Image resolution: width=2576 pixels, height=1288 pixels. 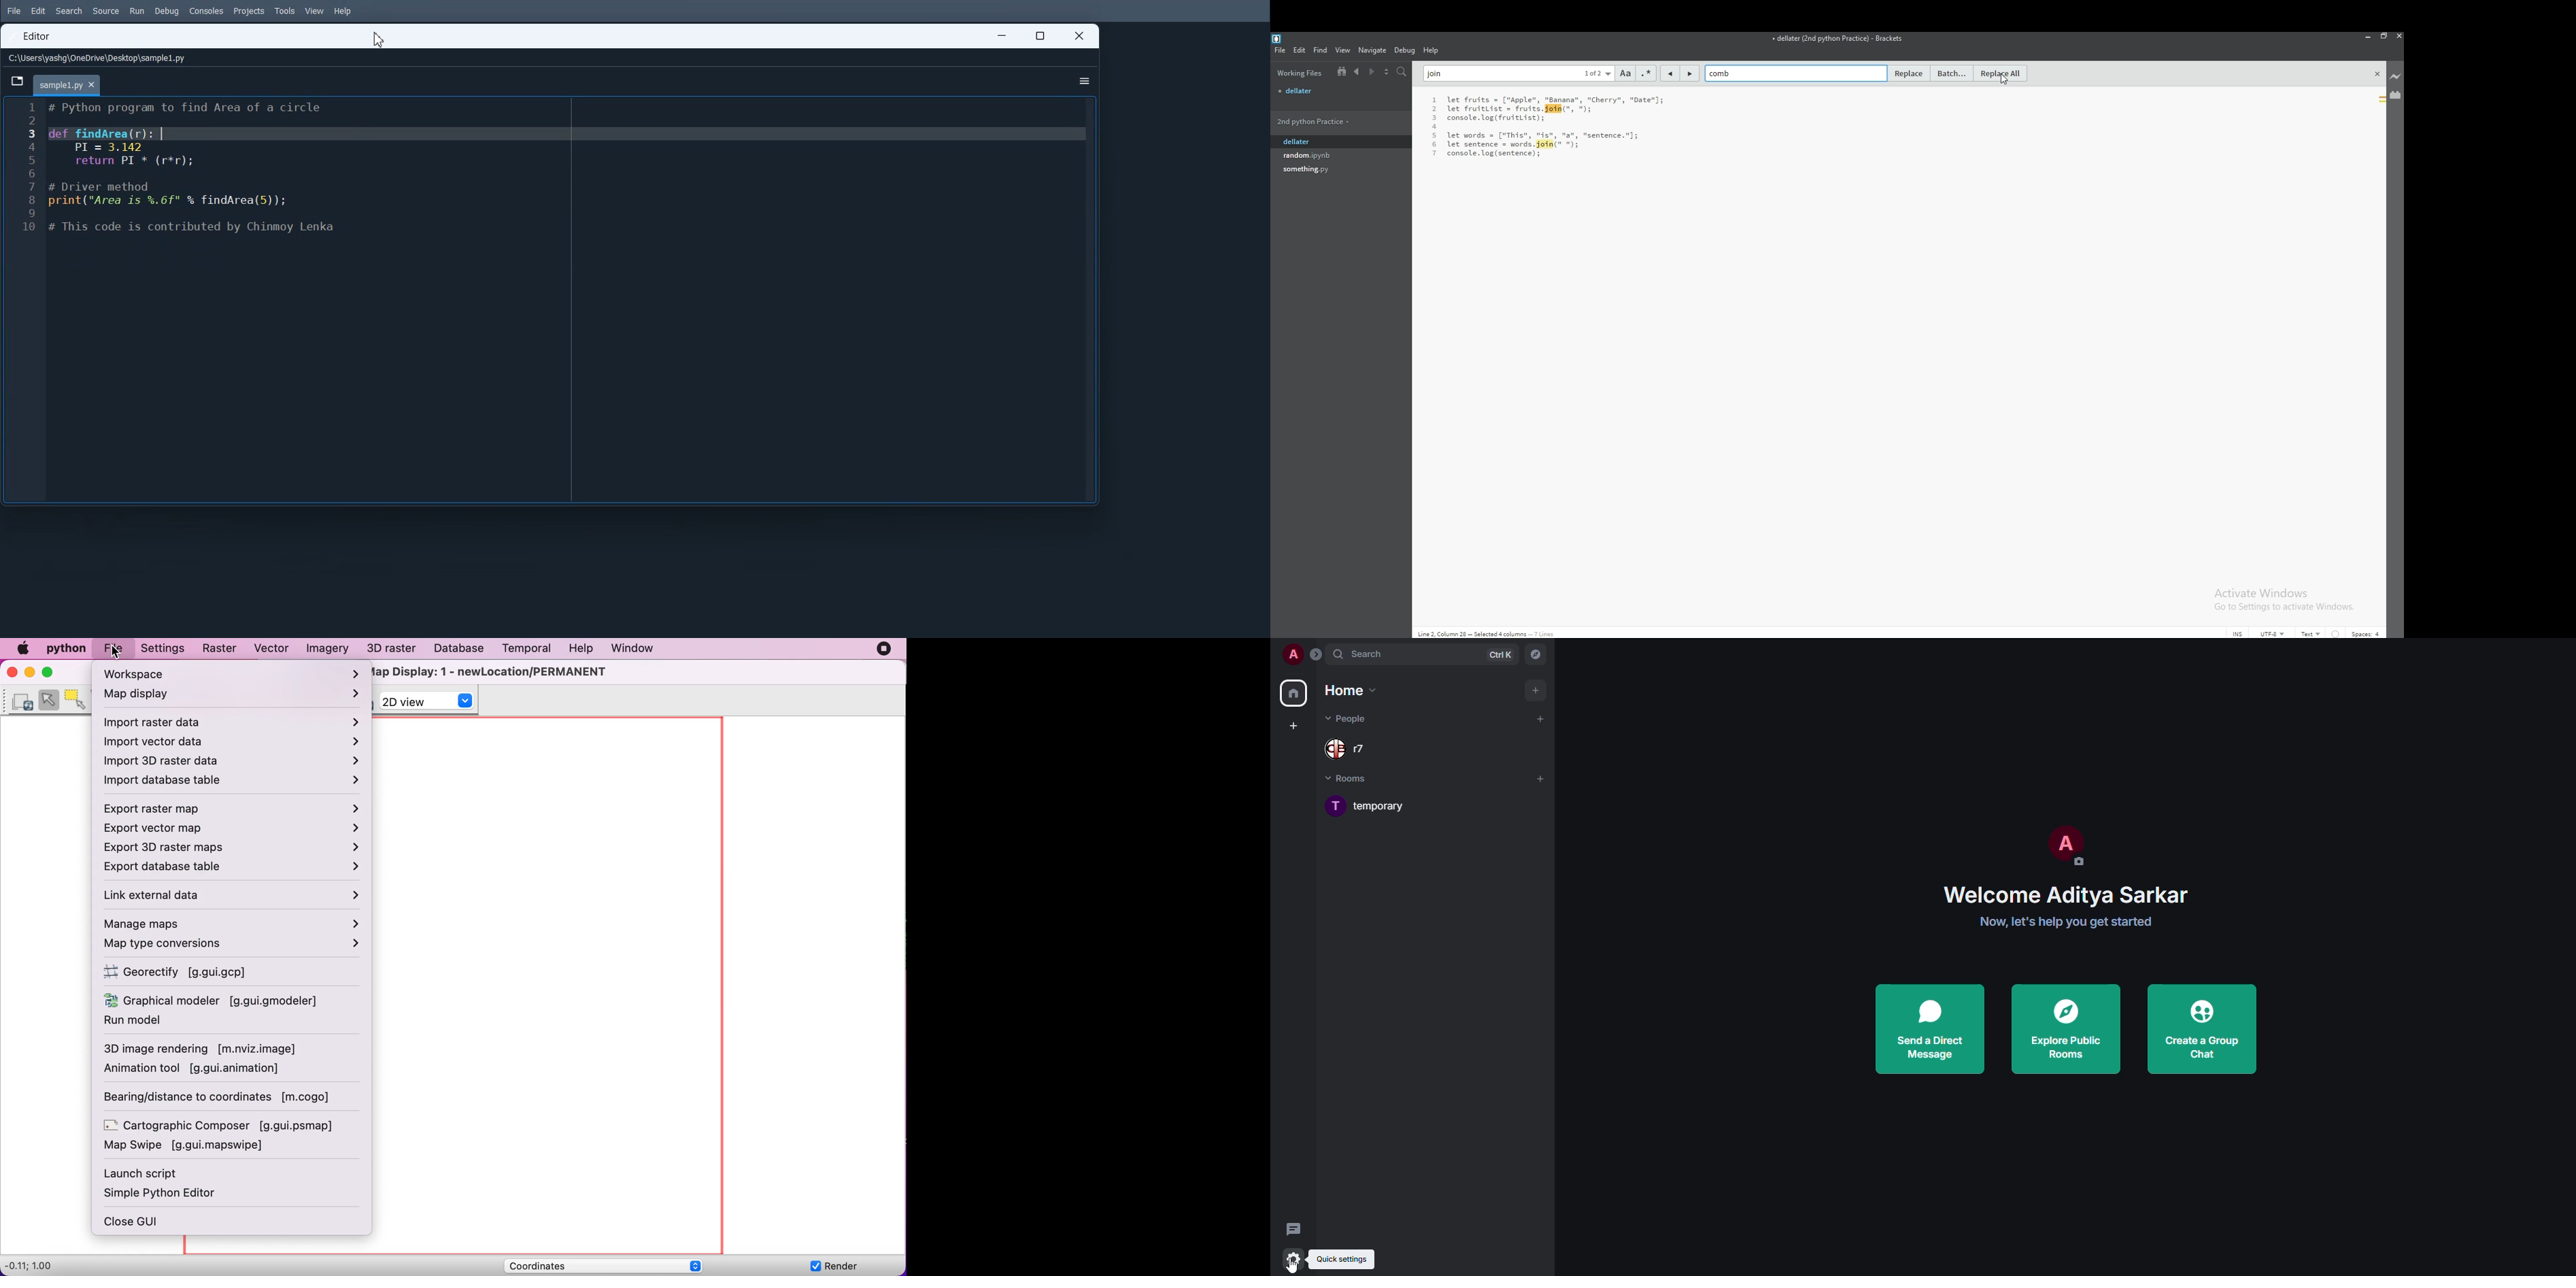 I want to click on live preview, so click(x=2395, y=77).